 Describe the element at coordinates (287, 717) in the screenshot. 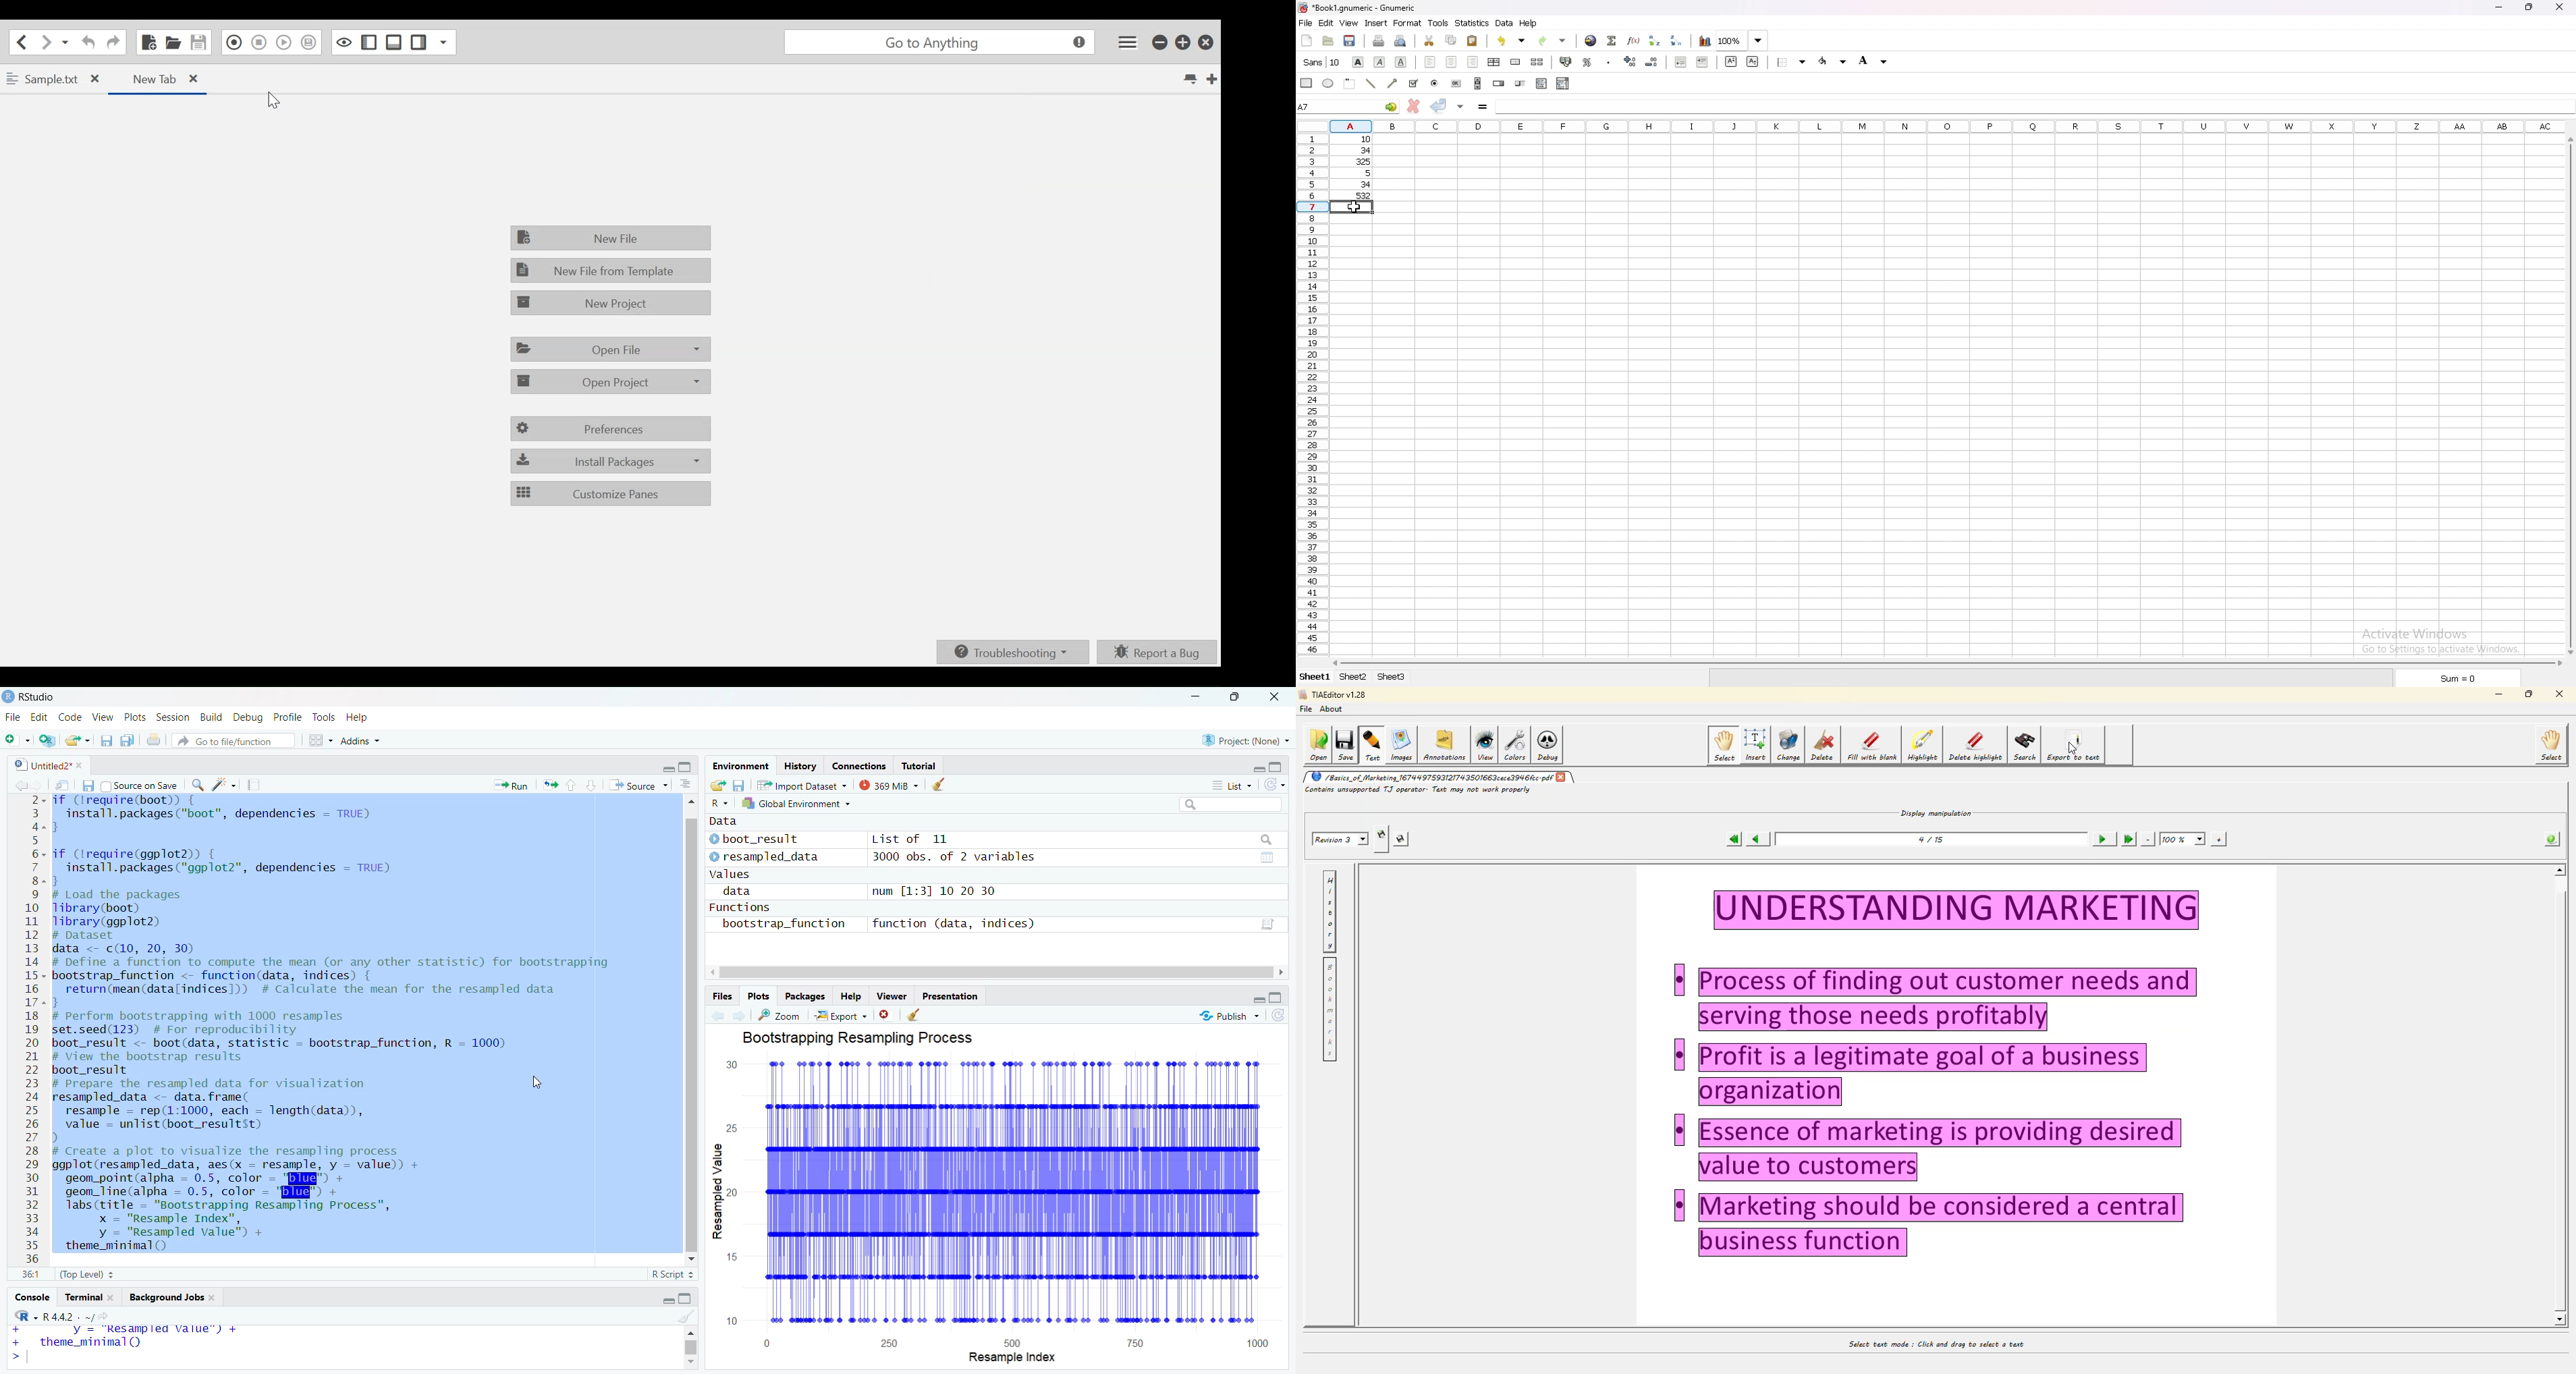

I see ` Profile` at that location.